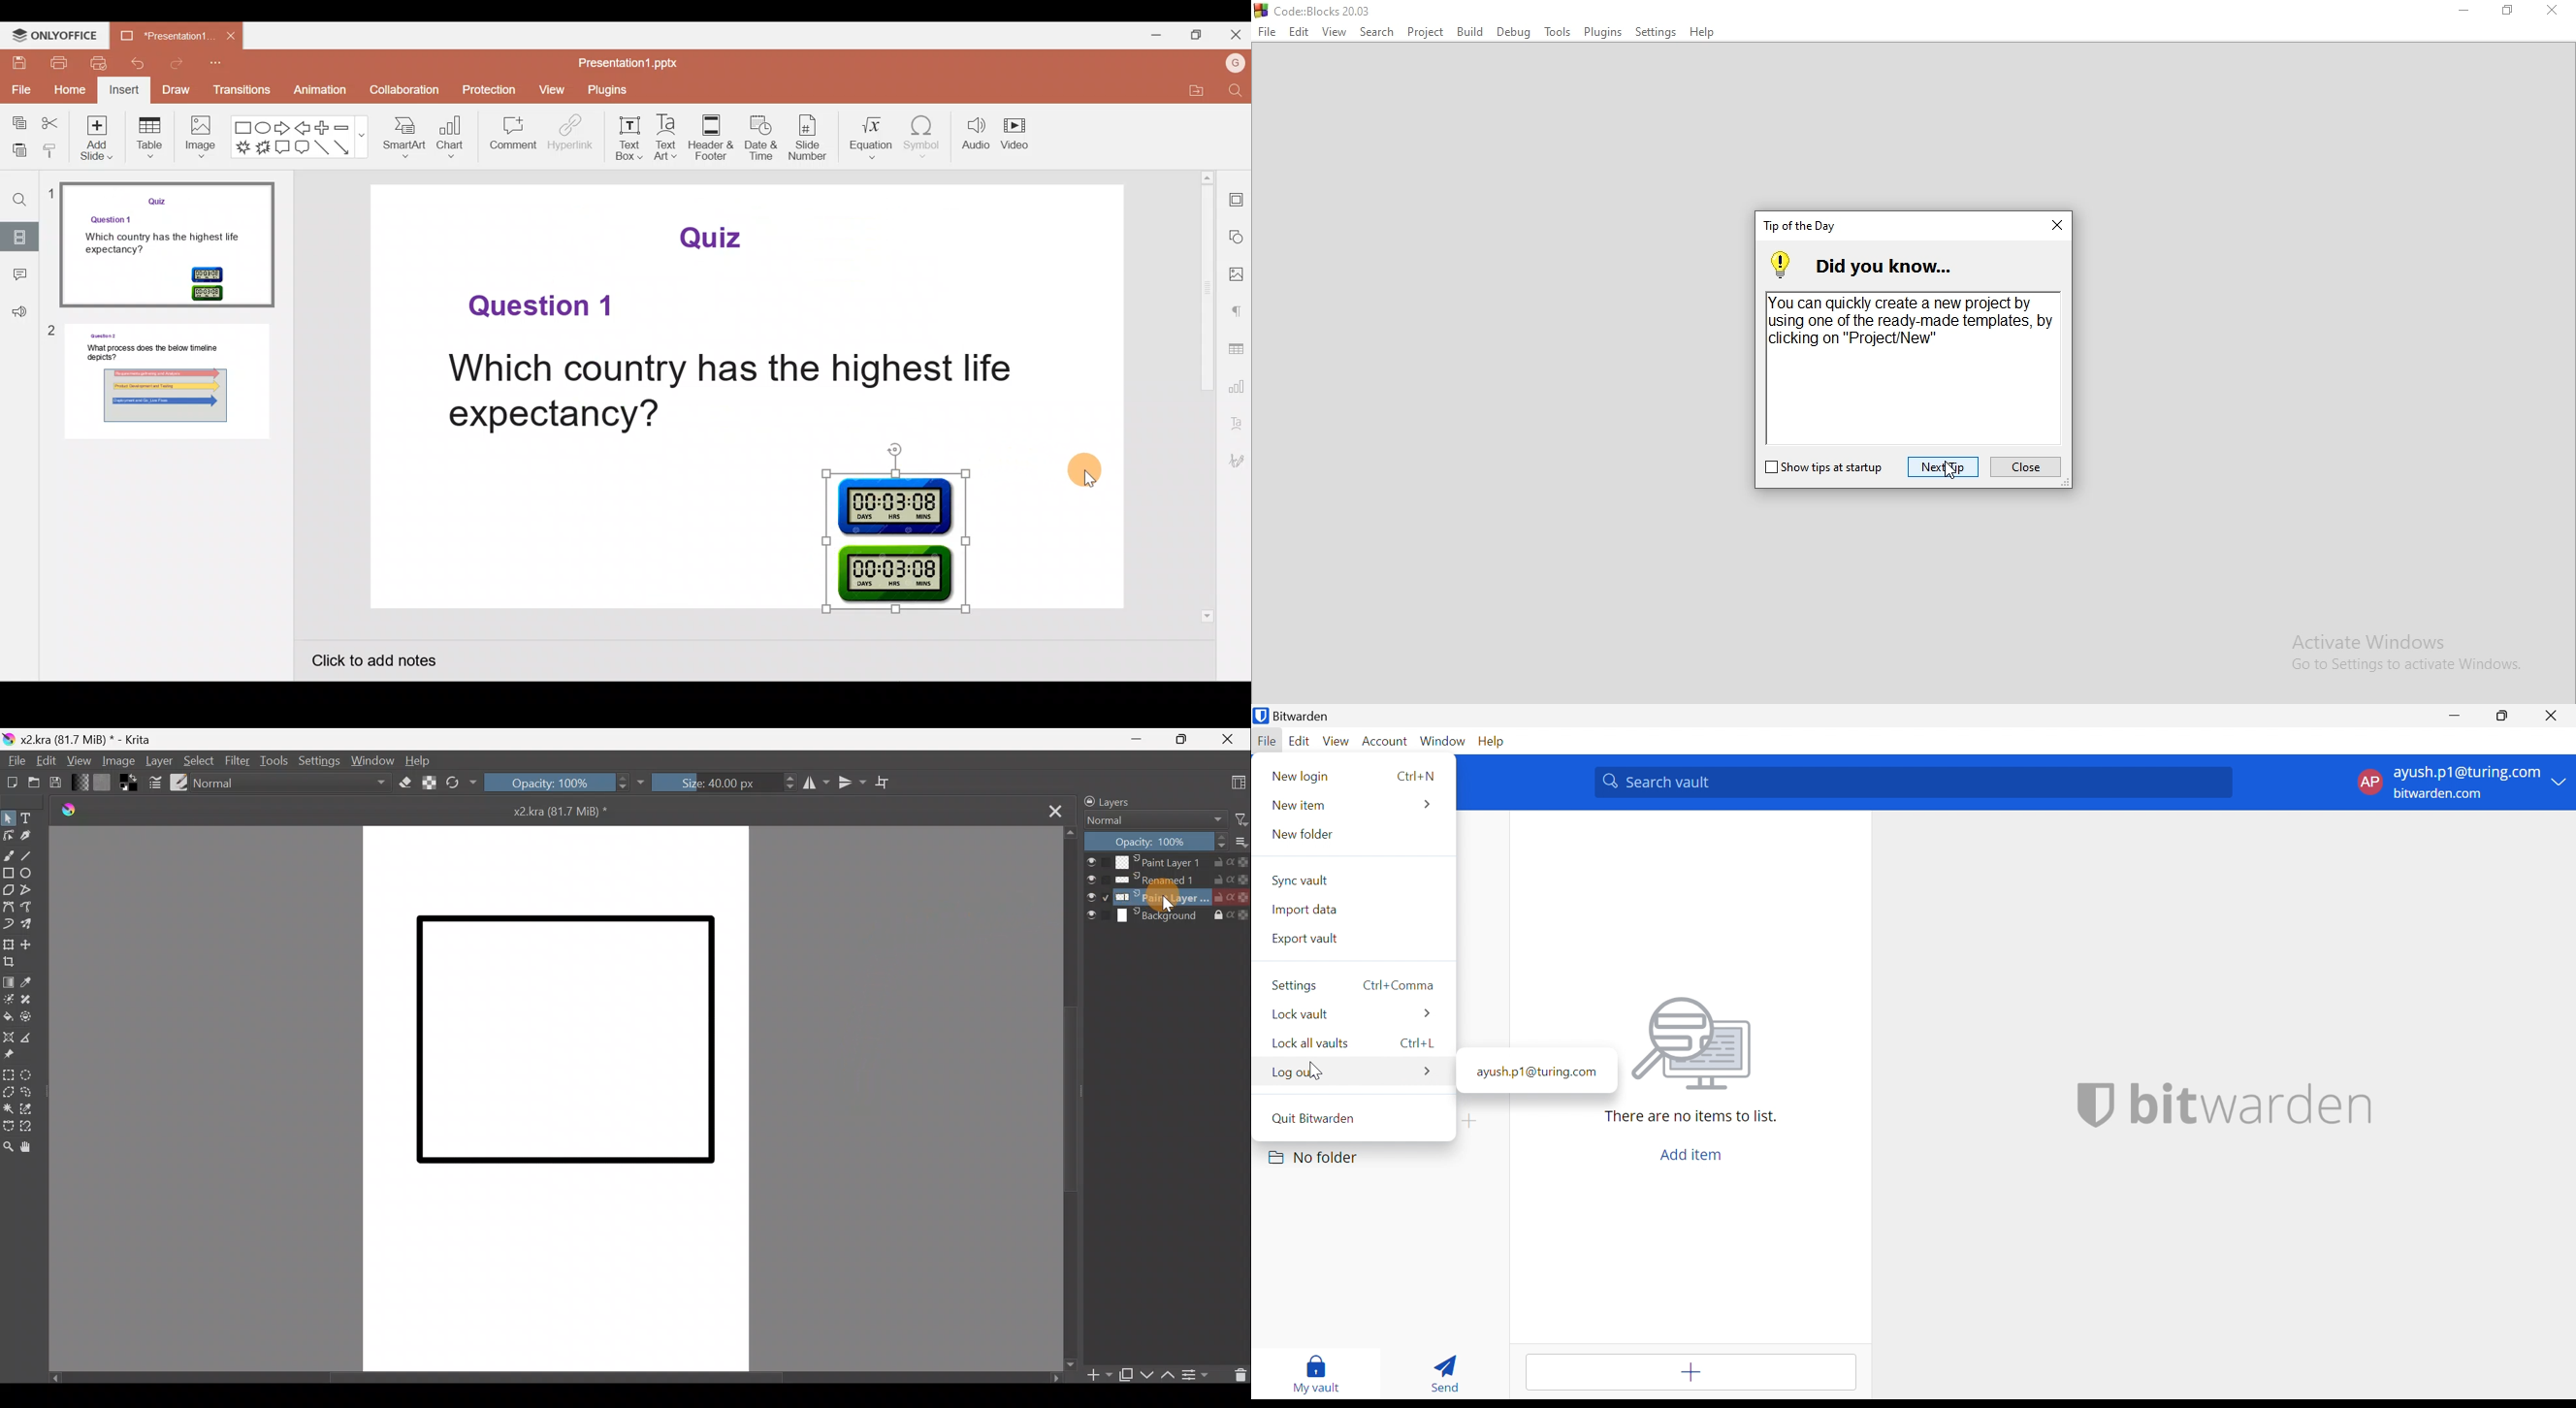  What do you see at coordinates (1194, 93) in the screenshot?
I see `Open file location` at bounding box center [1194, 93].